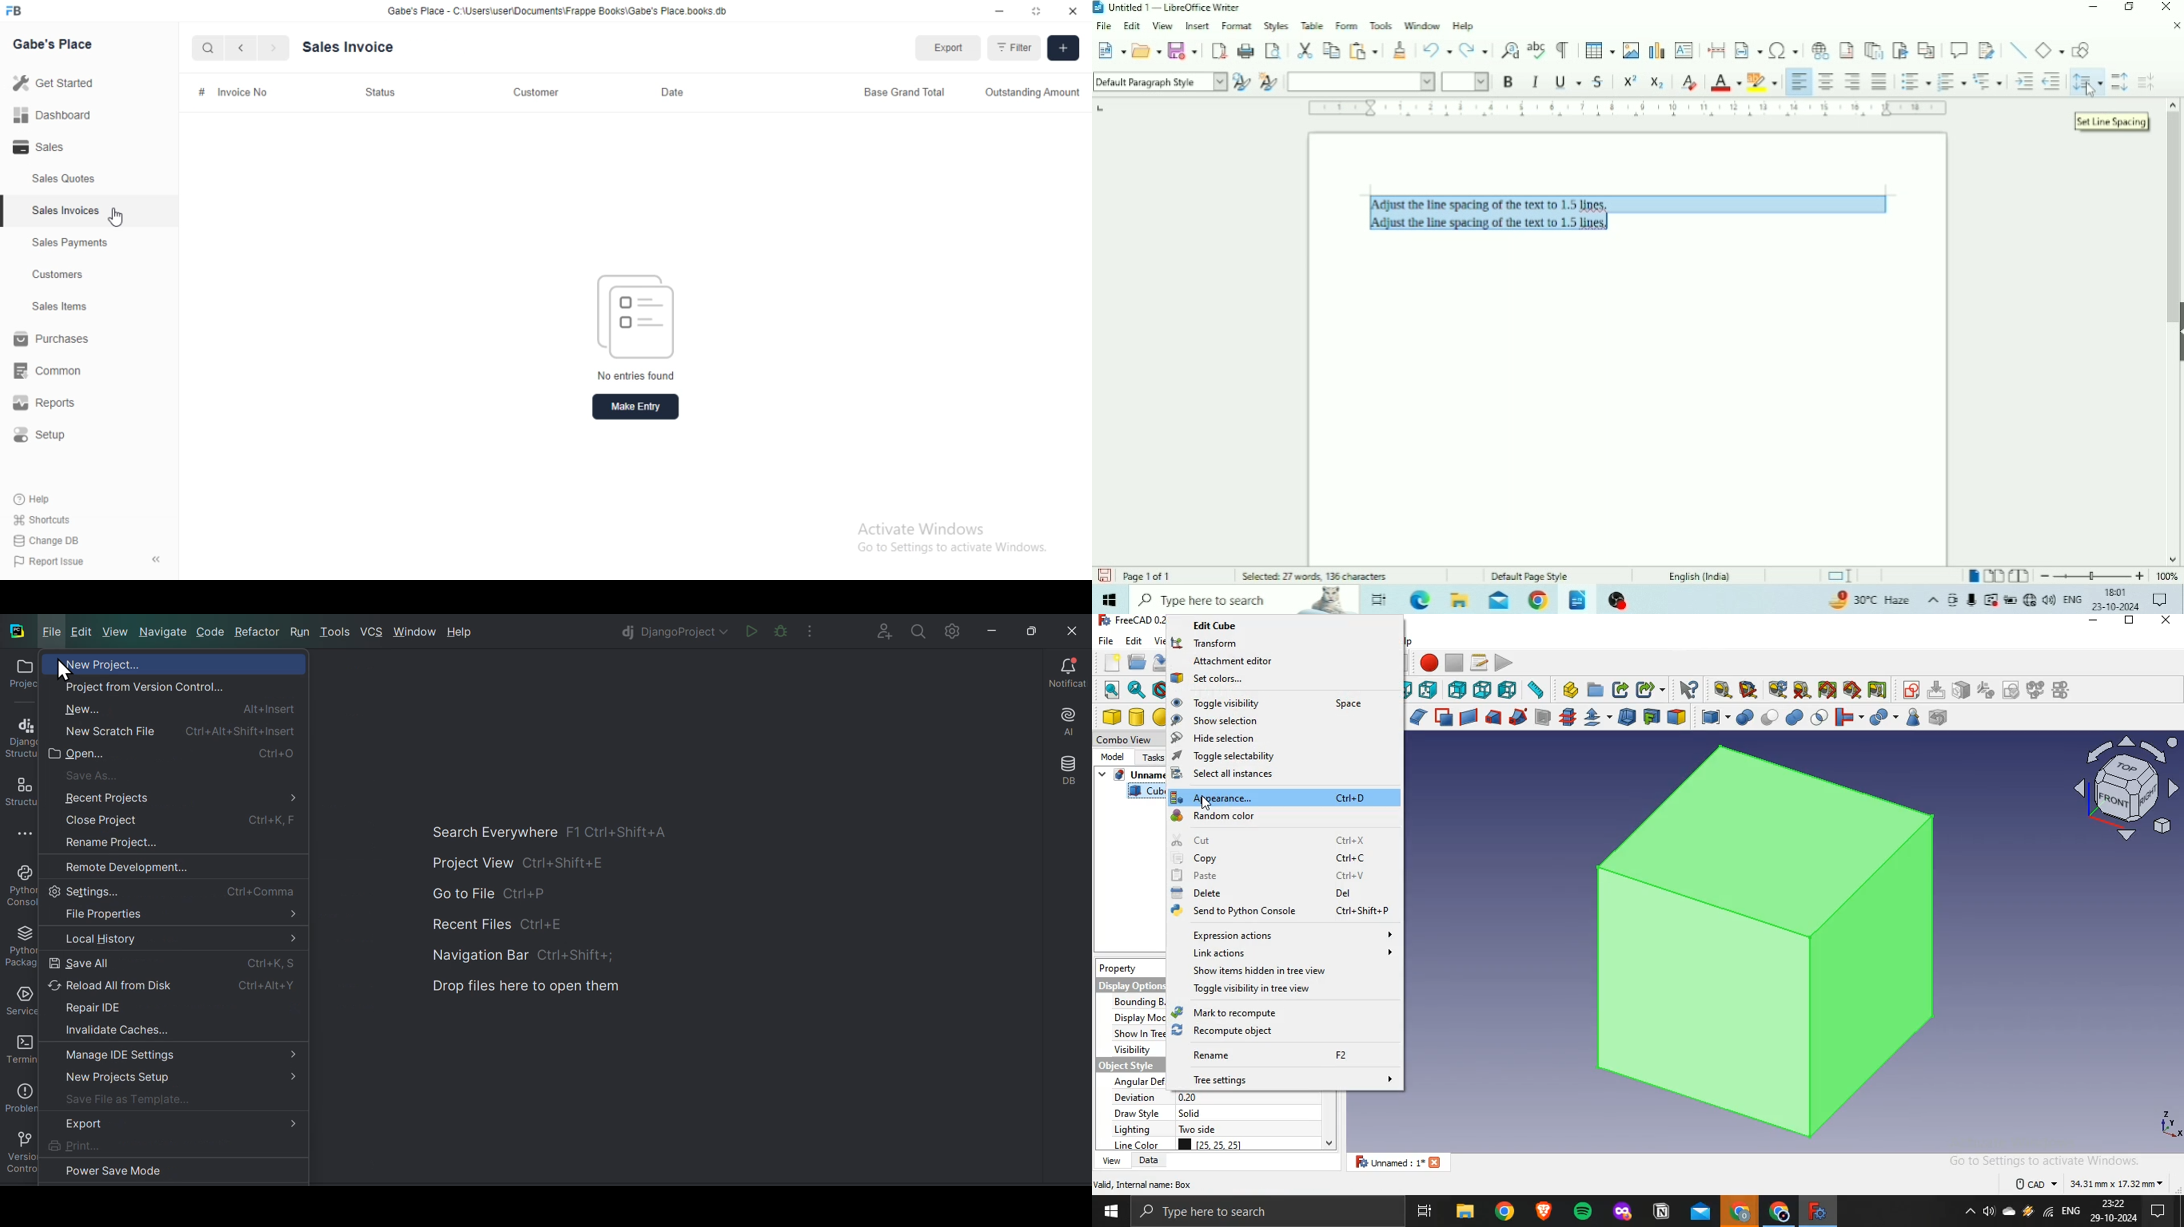 The width and height of the screenshot is (2184, 1232). Describe the element at coordinates (1934, 600) in the screenshot. I see `Show hidden icons` at that location.